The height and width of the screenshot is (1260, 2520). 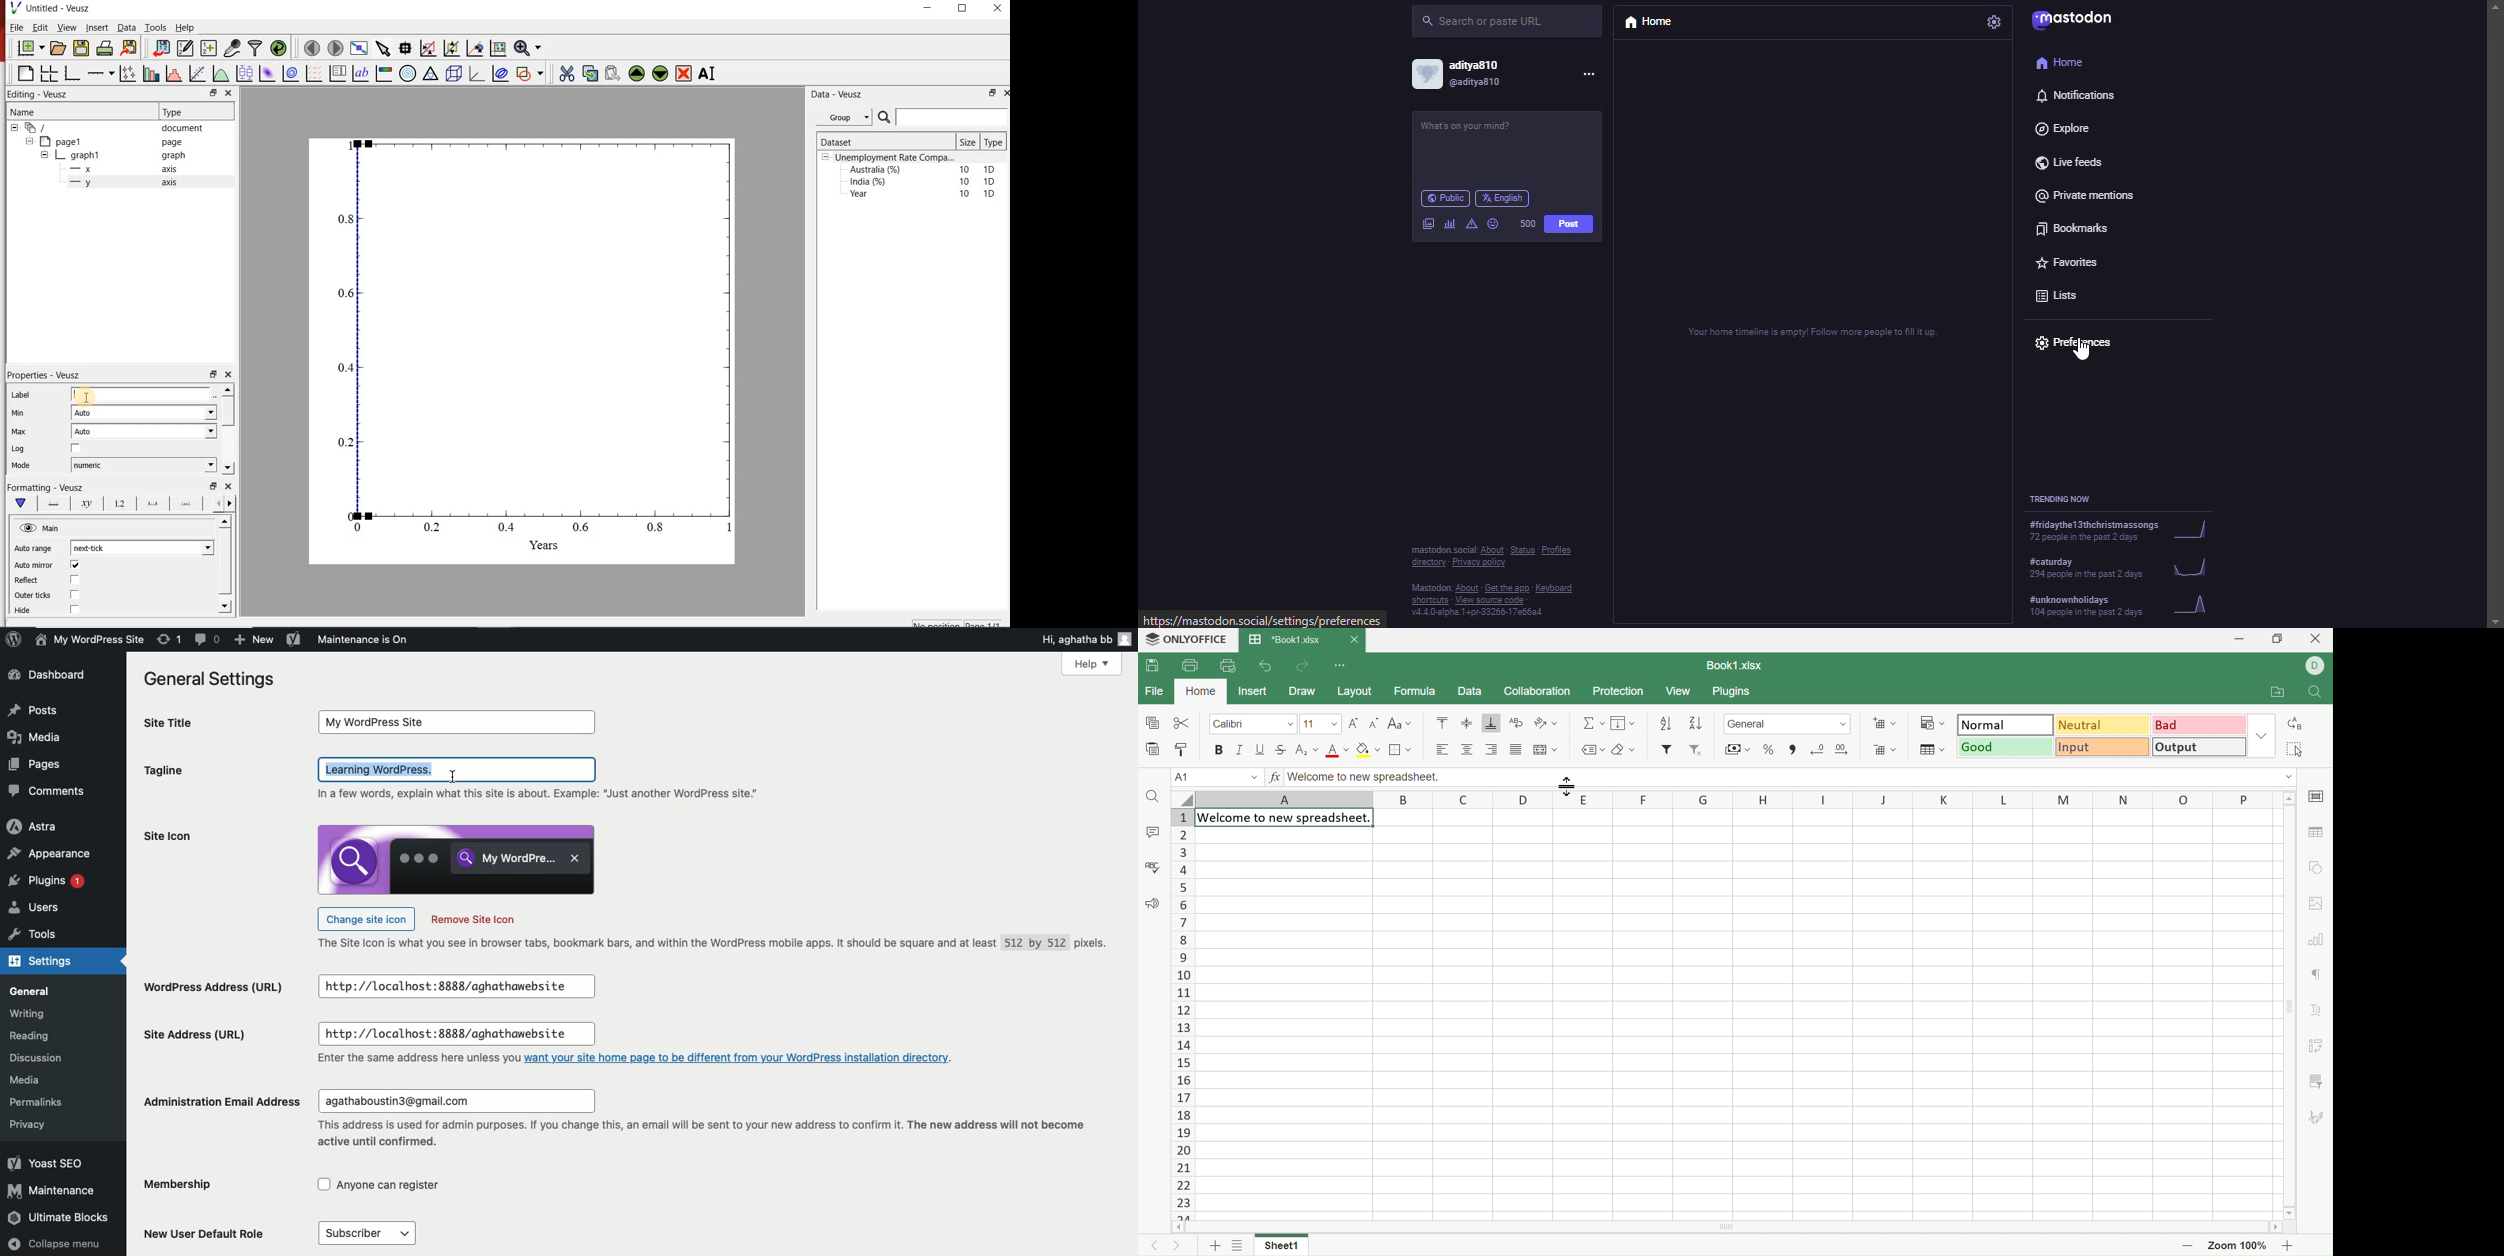 What do you see at coordinates (2318, 1119) in the screenshot?
I see `Signature settings` at bounding box center [2318, 1119].